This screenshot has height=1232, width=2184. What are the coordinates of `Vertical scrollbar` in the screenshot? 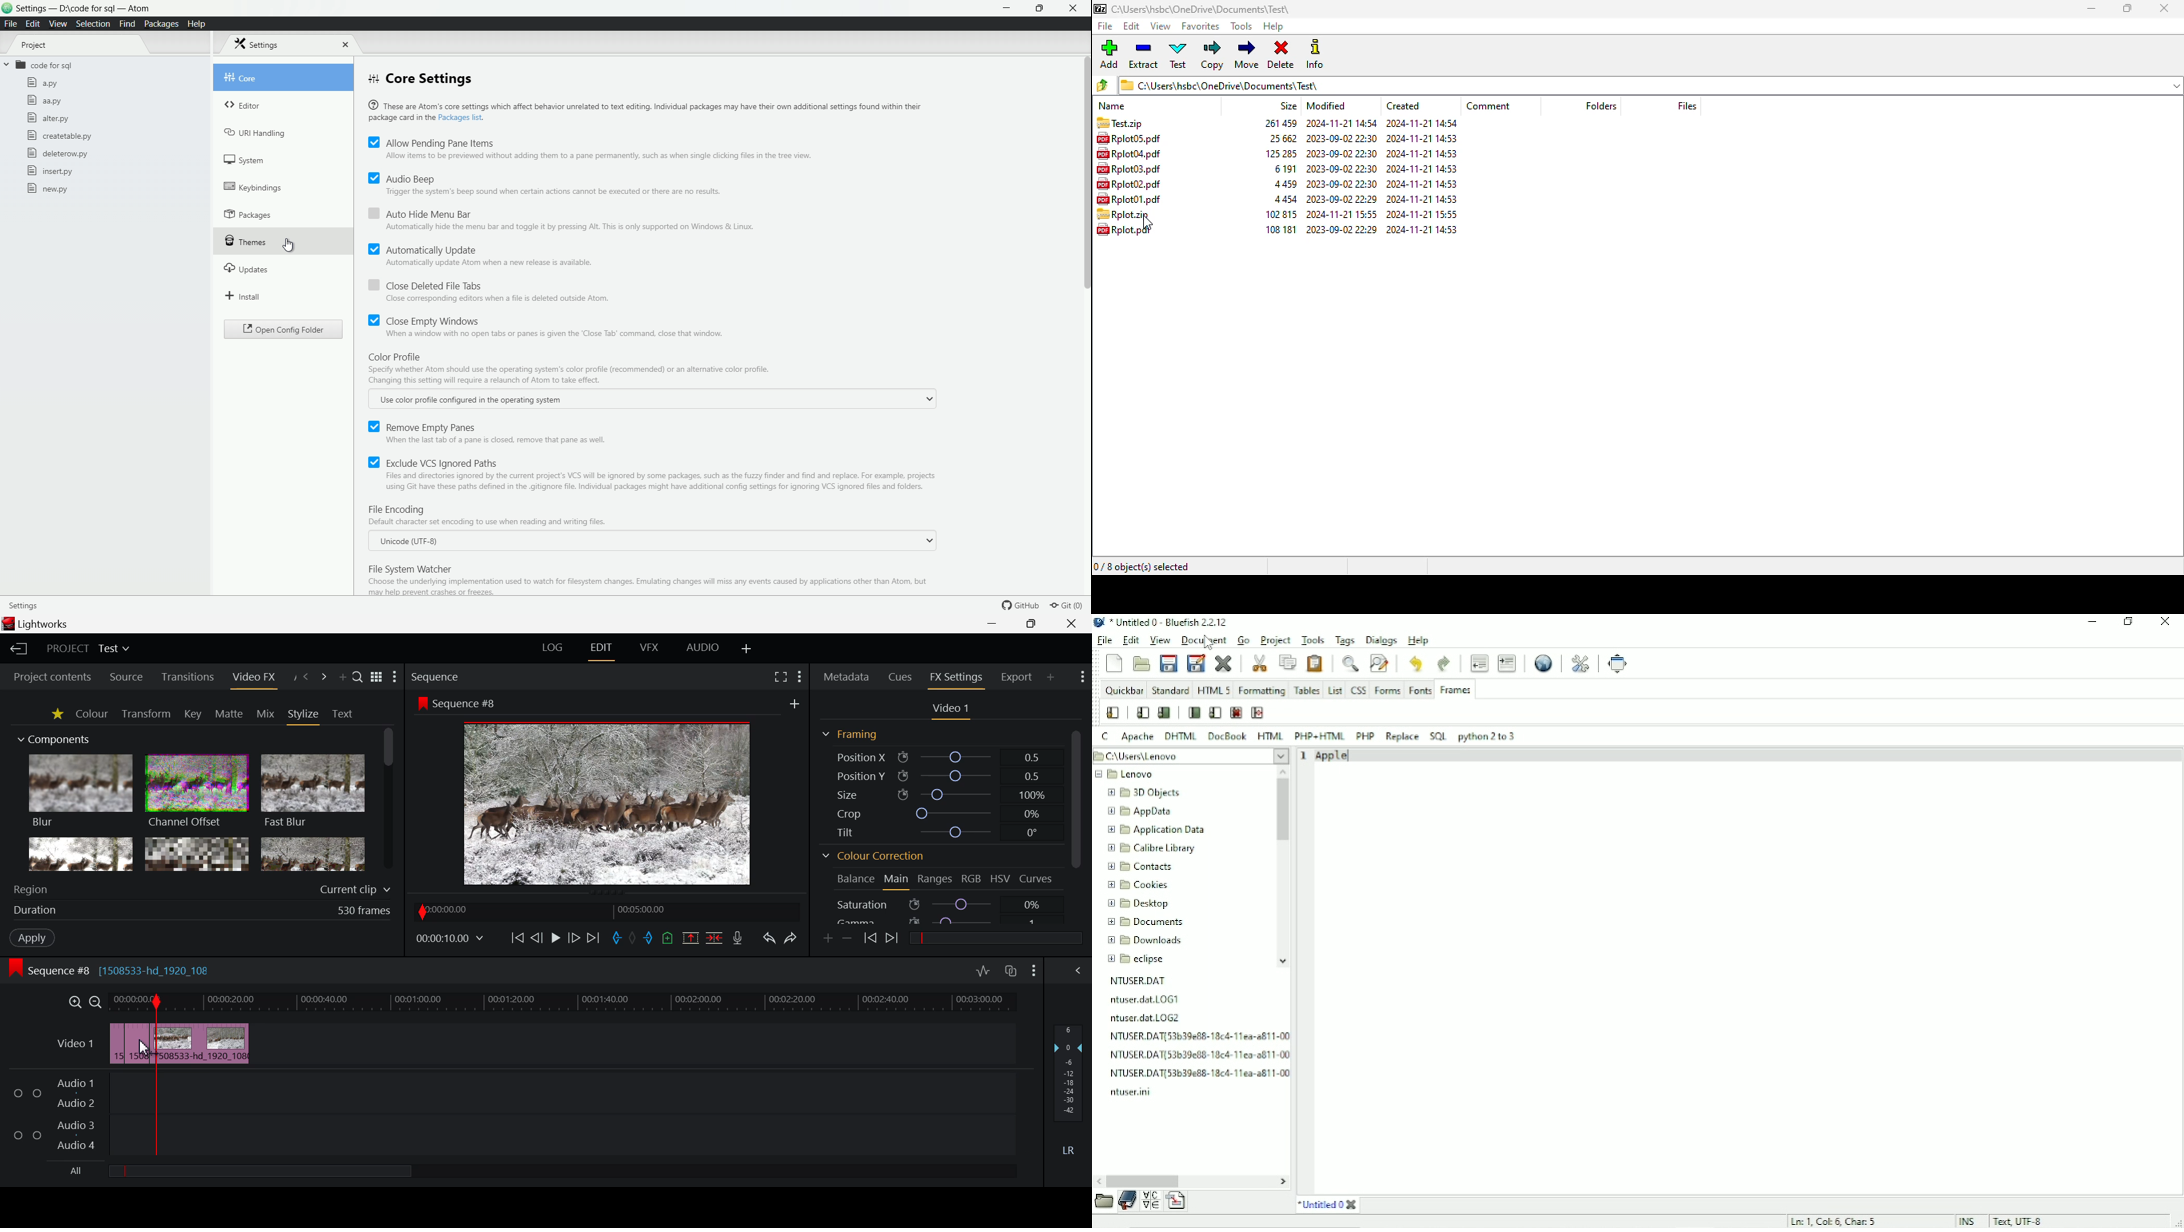 It's located at (1282, 809).